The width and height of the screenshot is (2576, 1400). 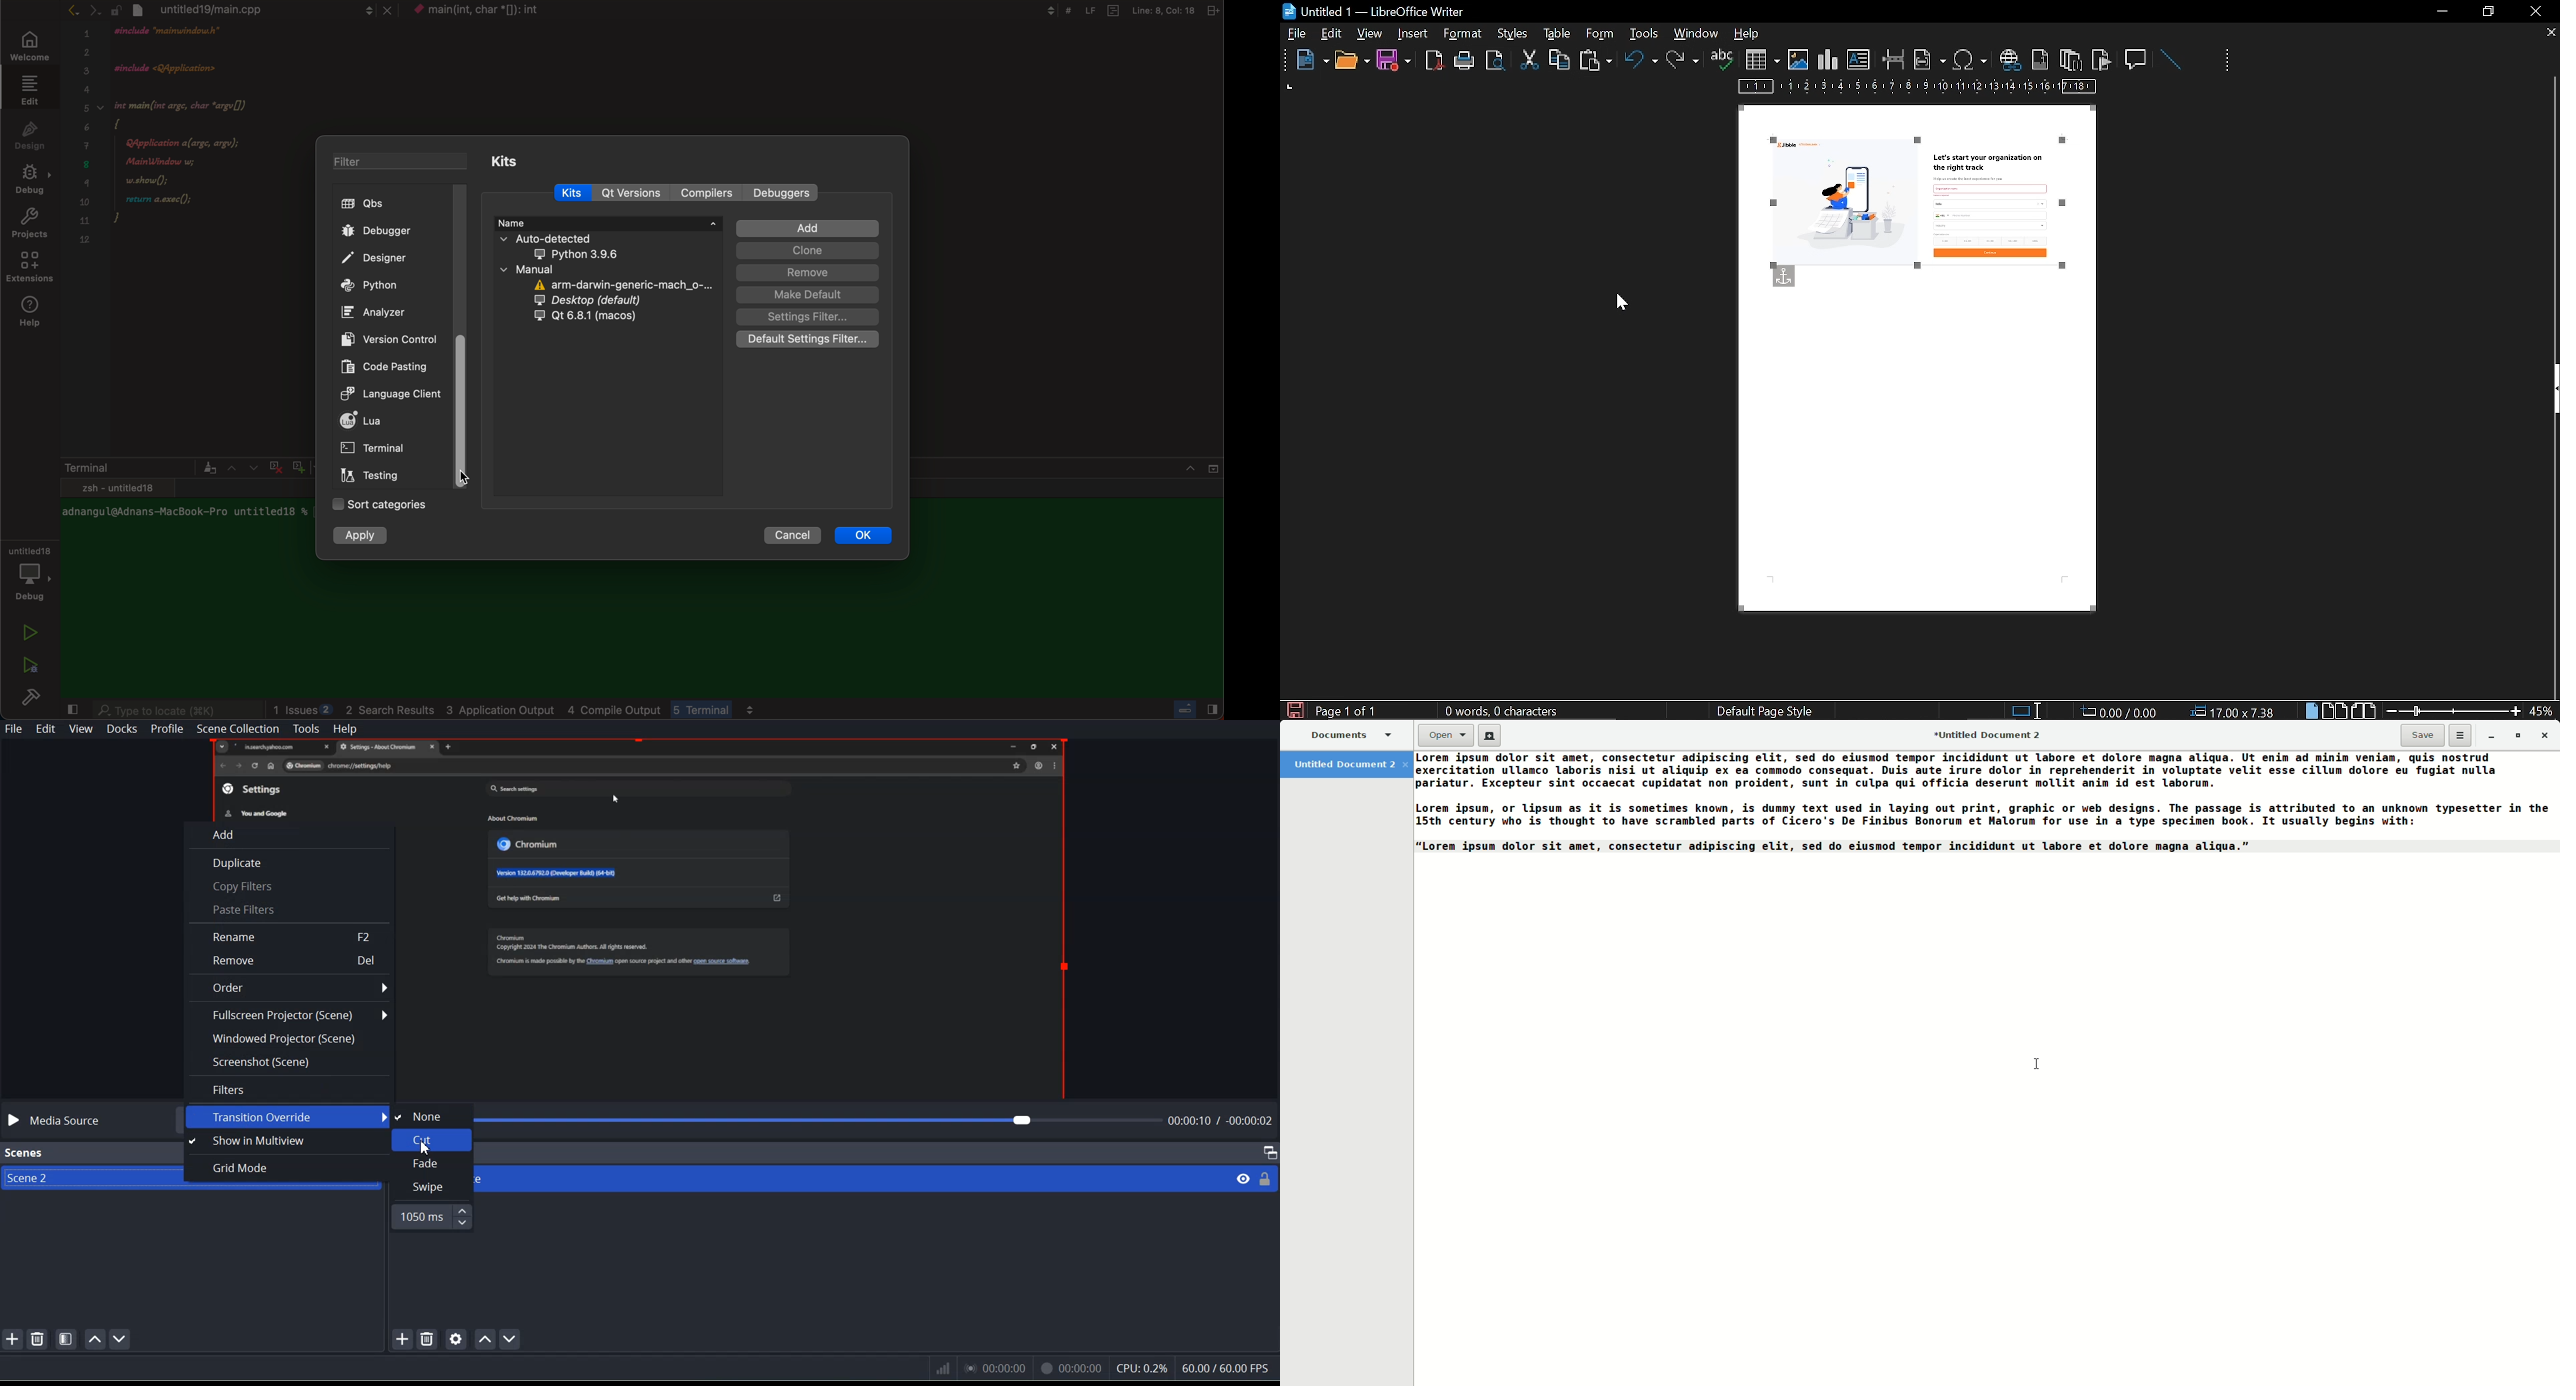 What do you see at coordinates (432, 1217) in the screenshot?
I see `Time Adjuster` at bounding box center [432, 1217].